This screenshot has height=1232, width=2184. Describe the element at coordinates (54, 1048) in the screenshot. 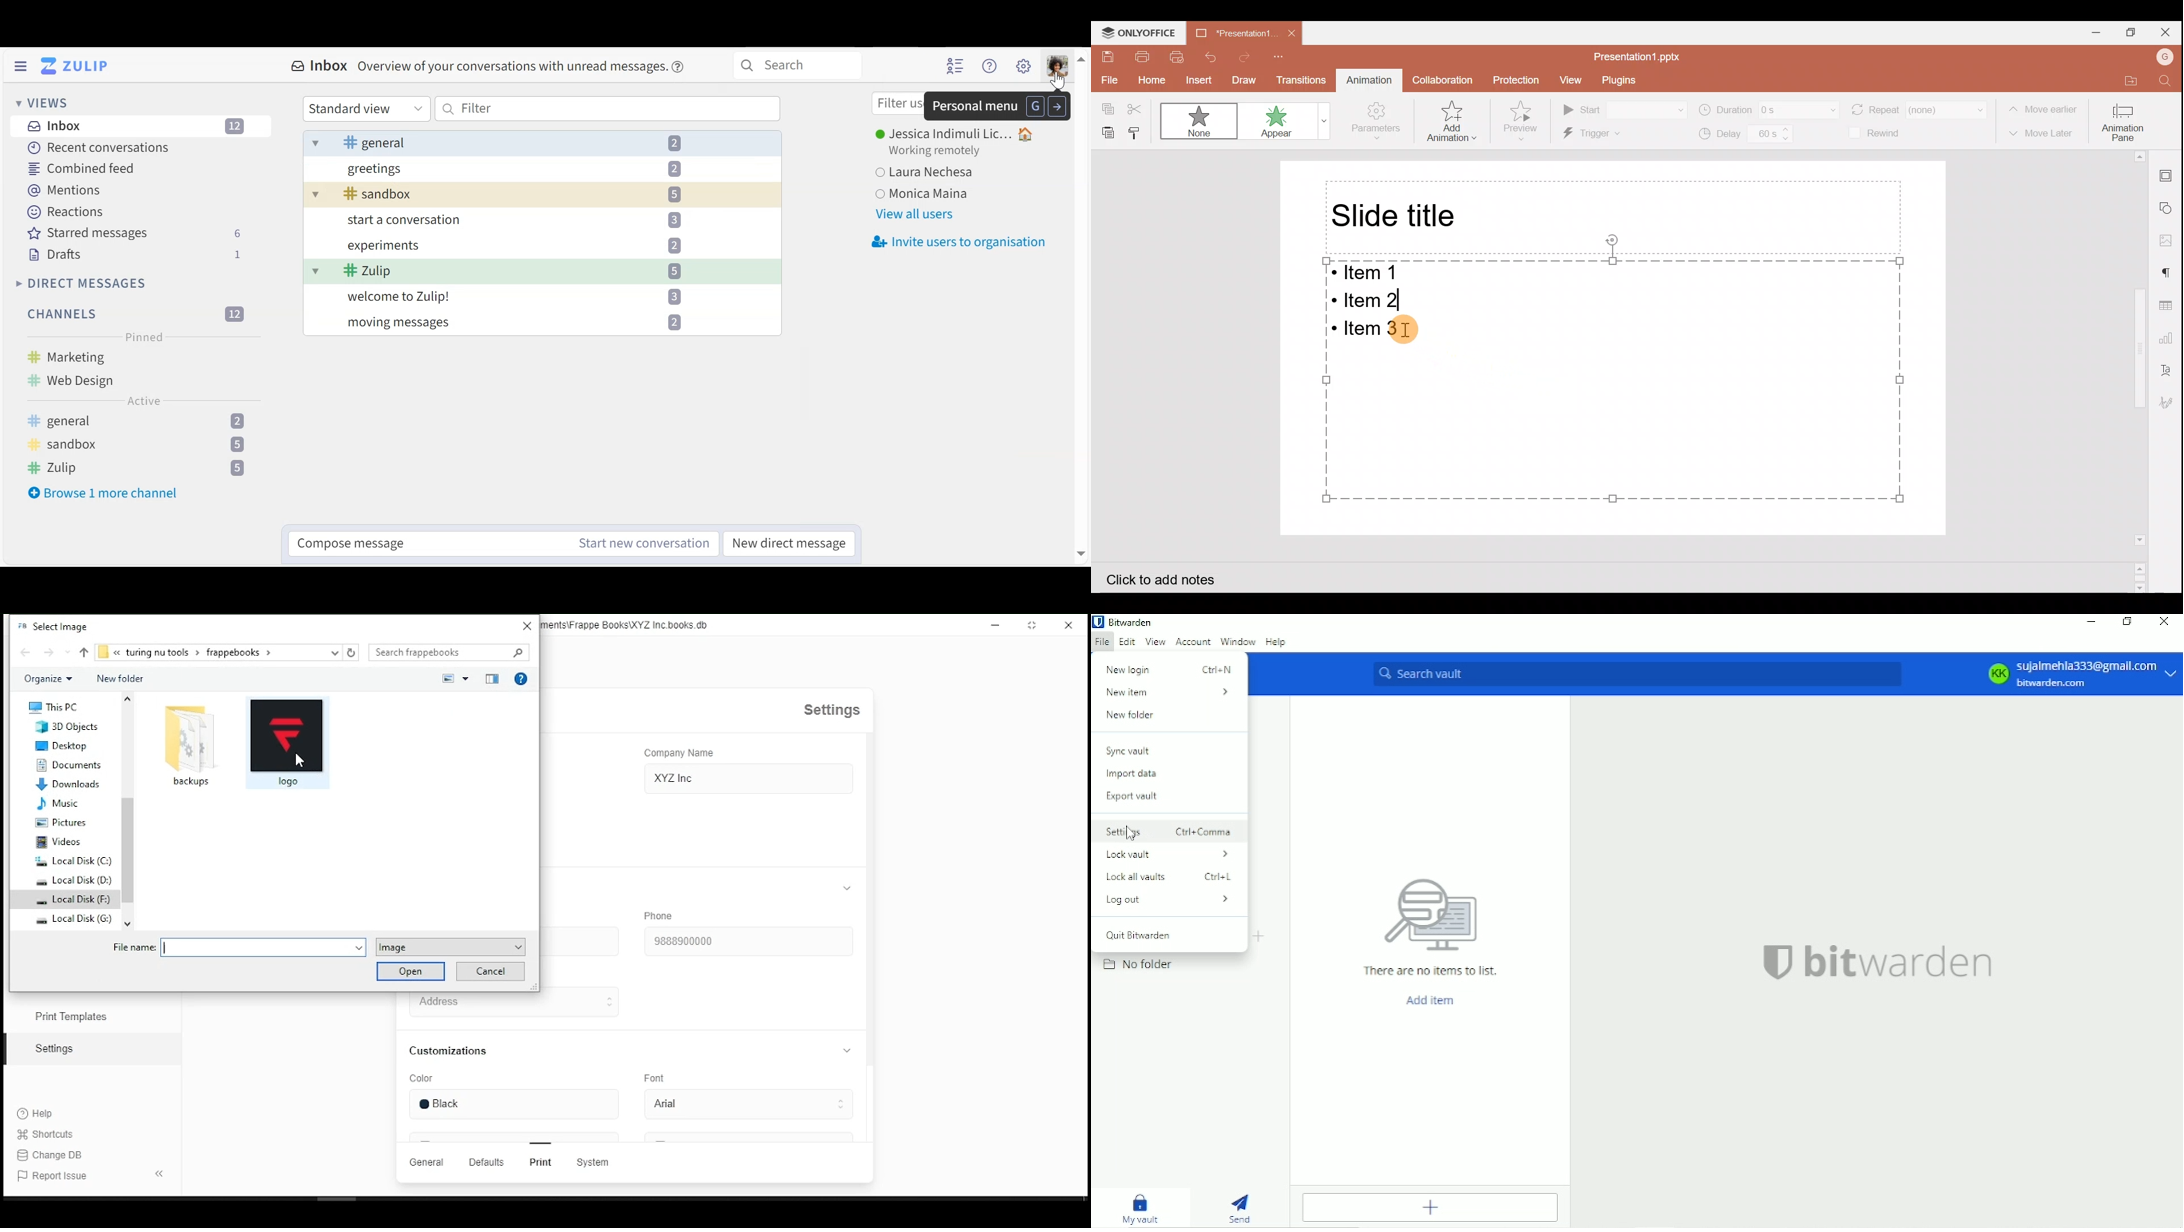

I see `Setting` at that location.